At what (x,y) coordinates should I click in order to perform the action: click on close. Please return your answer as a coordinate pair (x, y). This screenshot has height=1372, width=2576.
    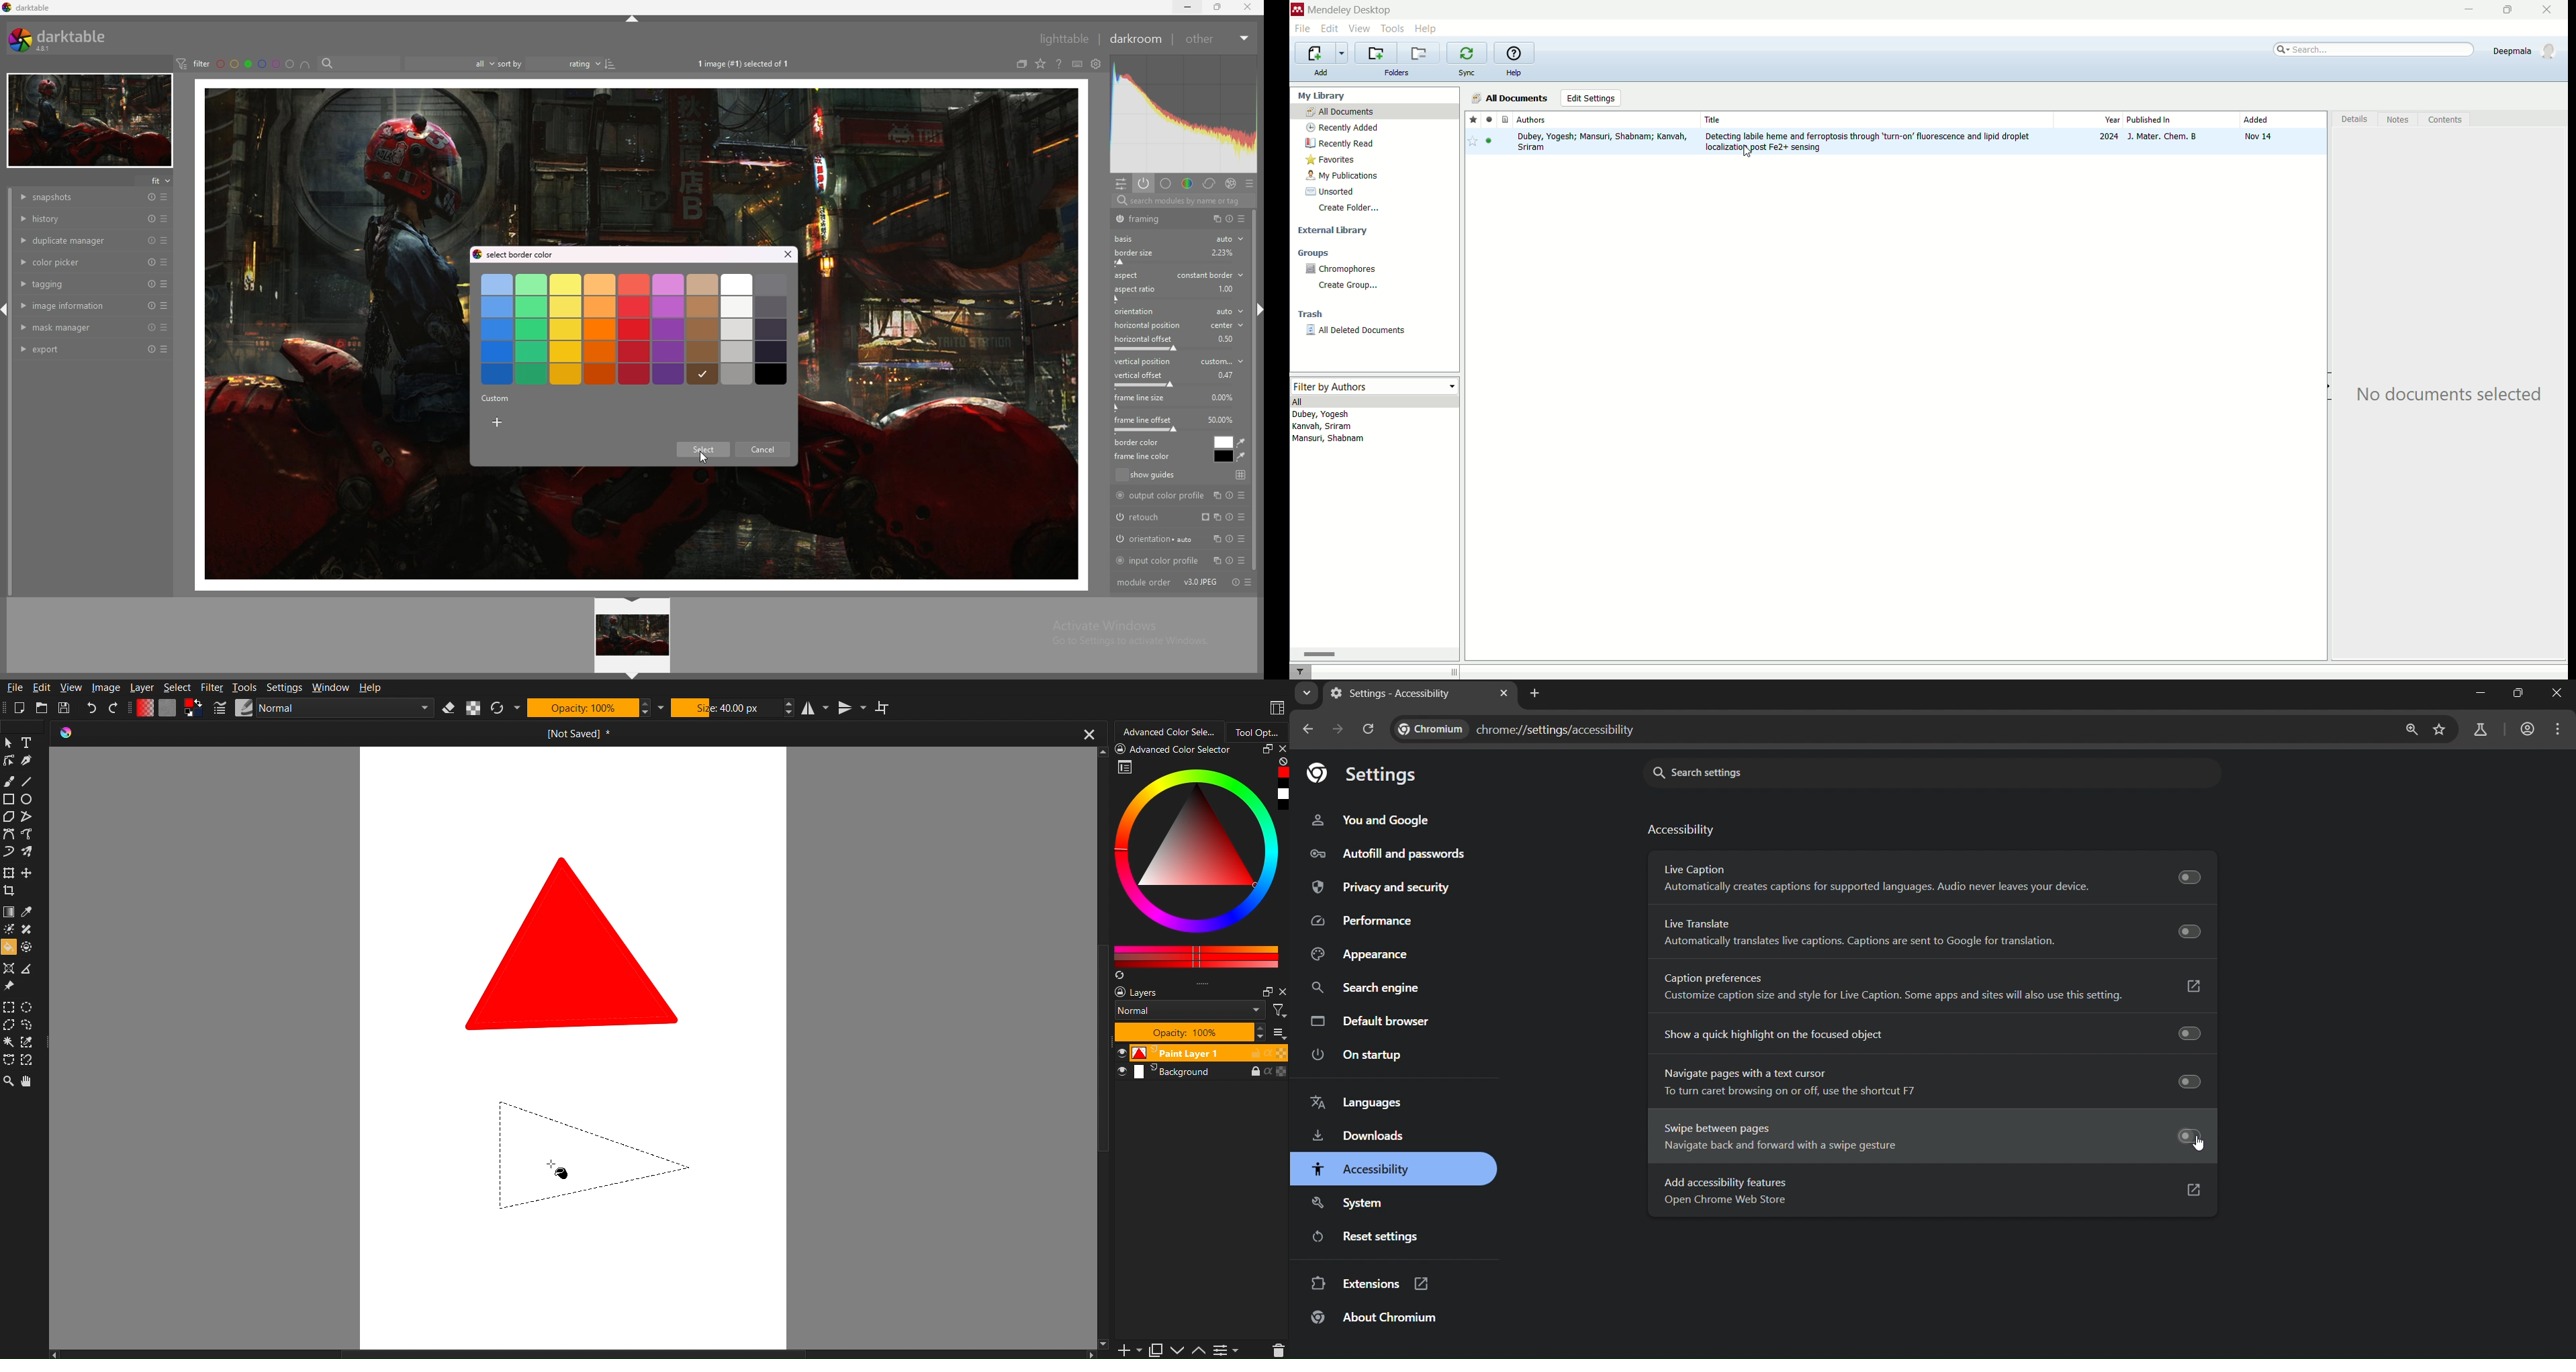
    Looking at the image, I should click on (1248, 7).